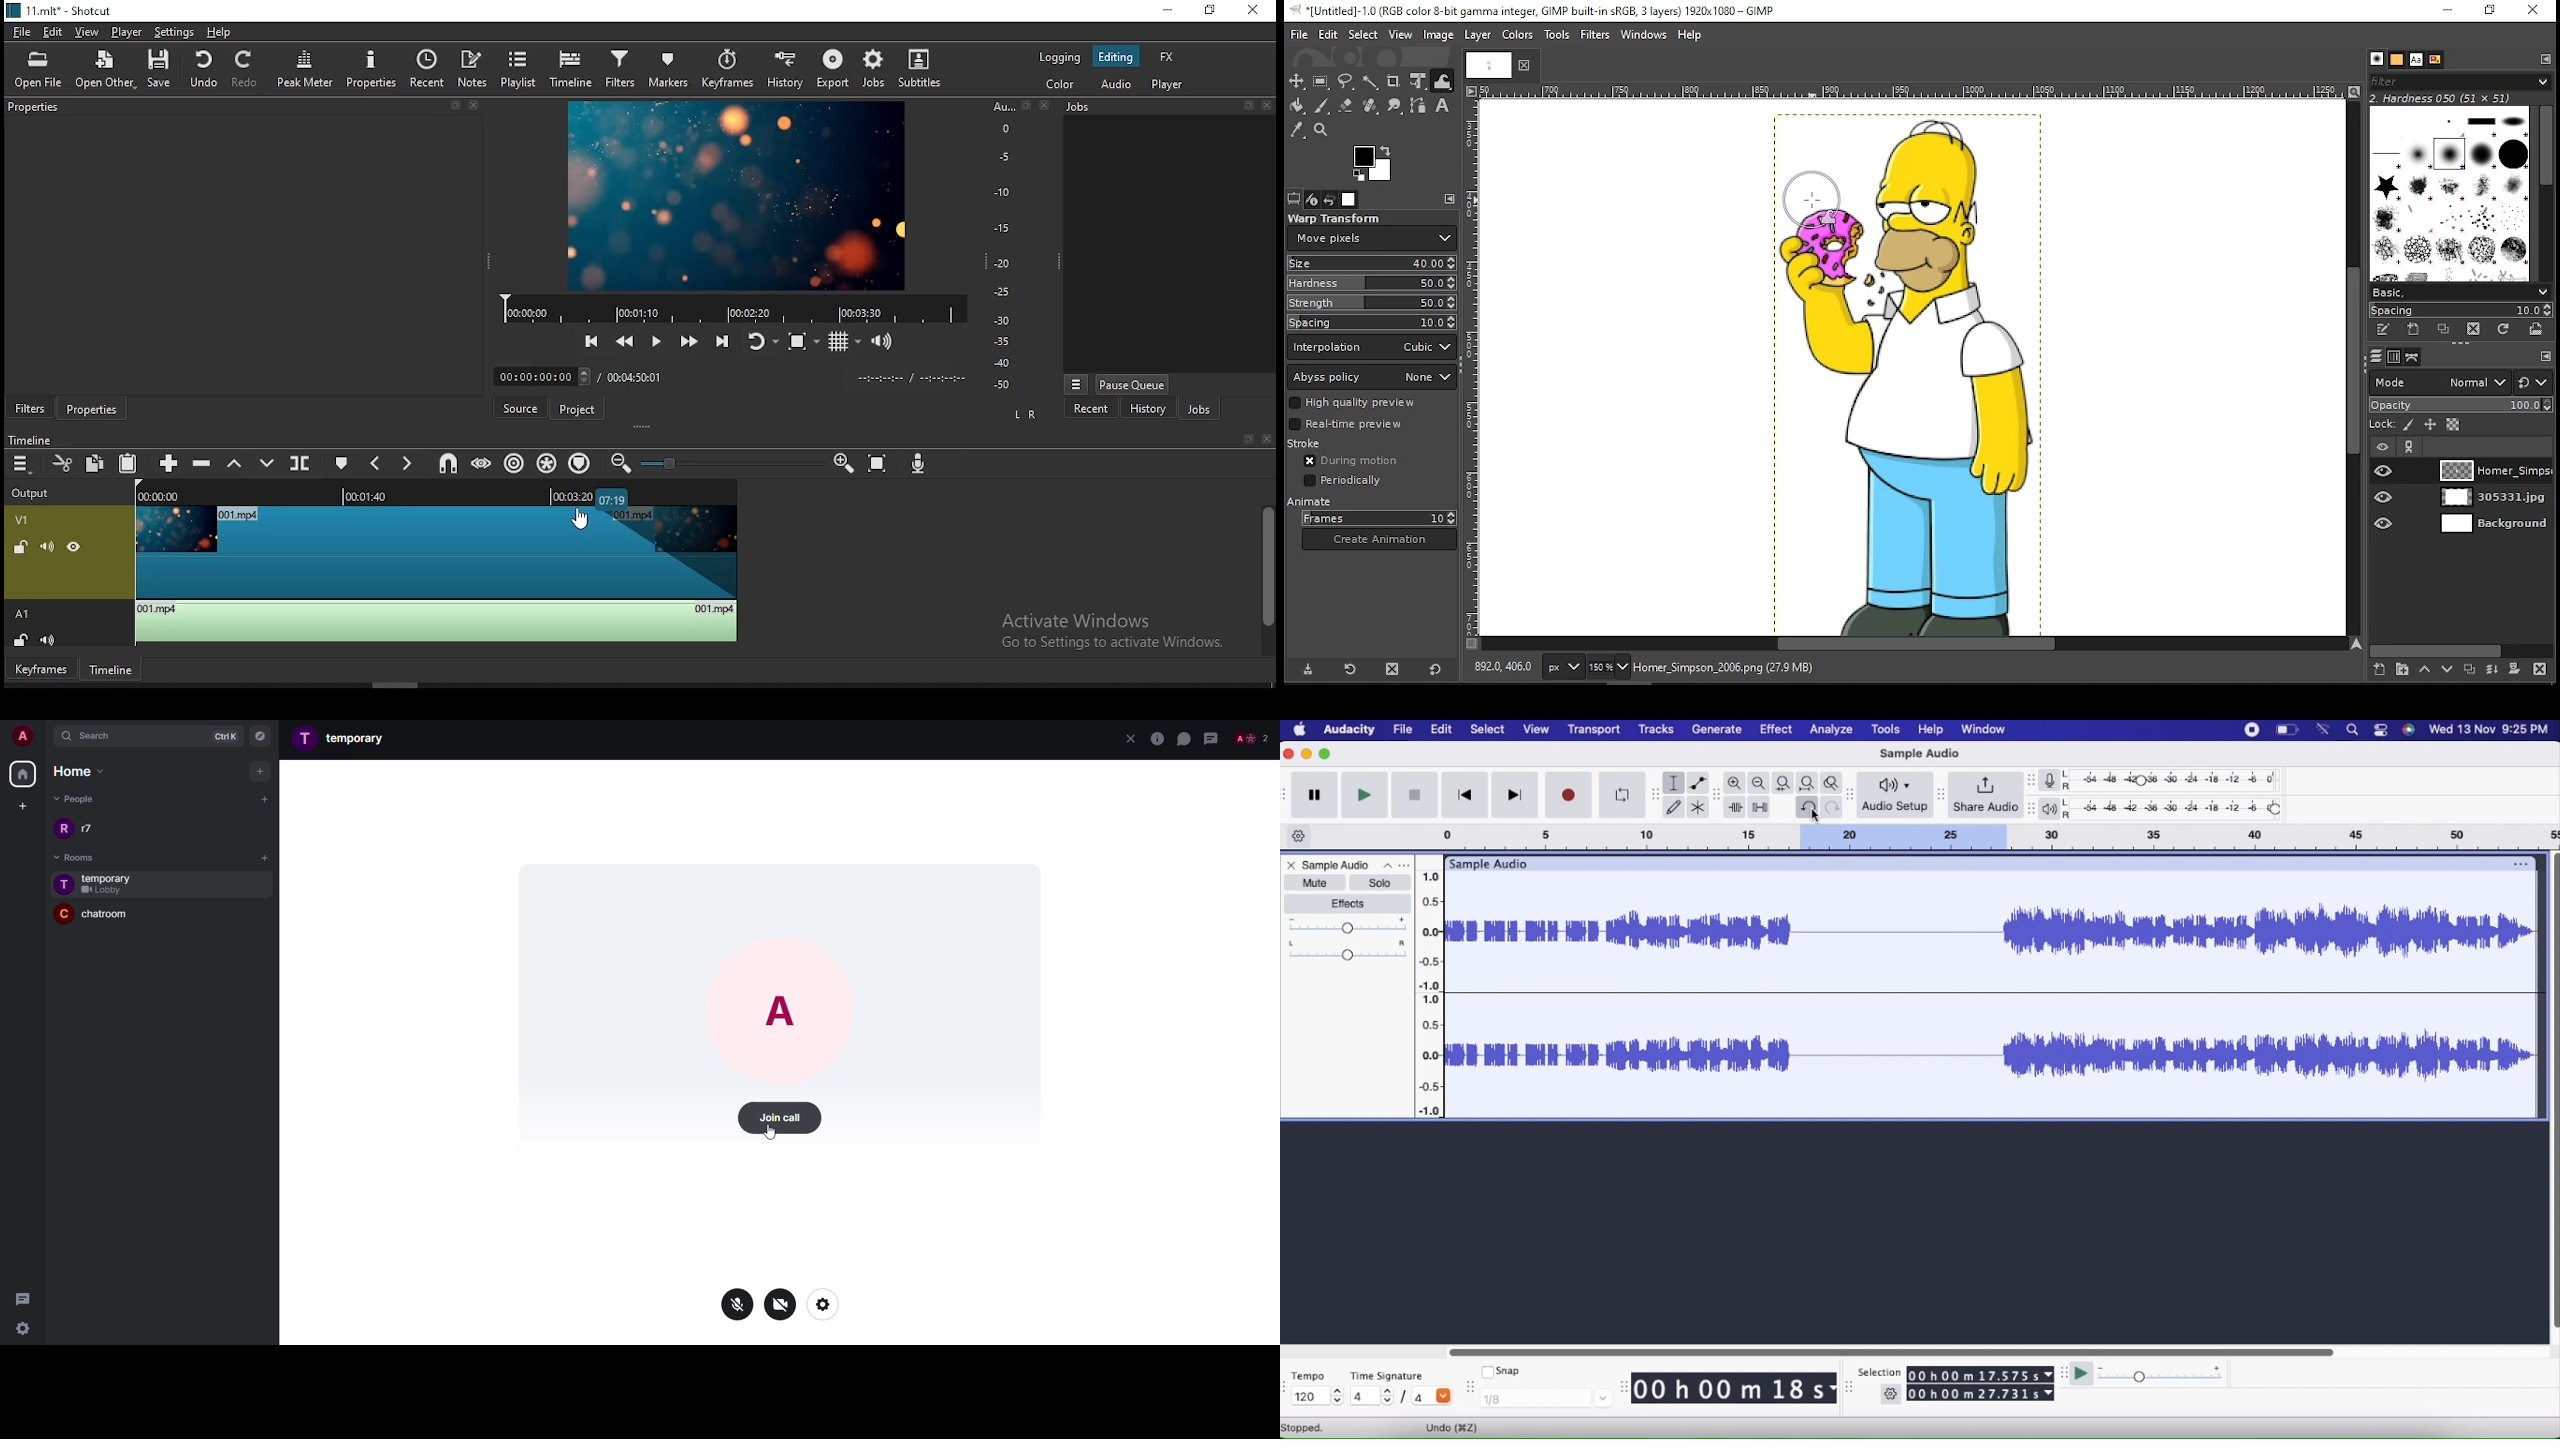  What do you see at coordinates (1323, 80) in the screenshot?
I see `rectangular select tool` at bounding box center [1323, 80].